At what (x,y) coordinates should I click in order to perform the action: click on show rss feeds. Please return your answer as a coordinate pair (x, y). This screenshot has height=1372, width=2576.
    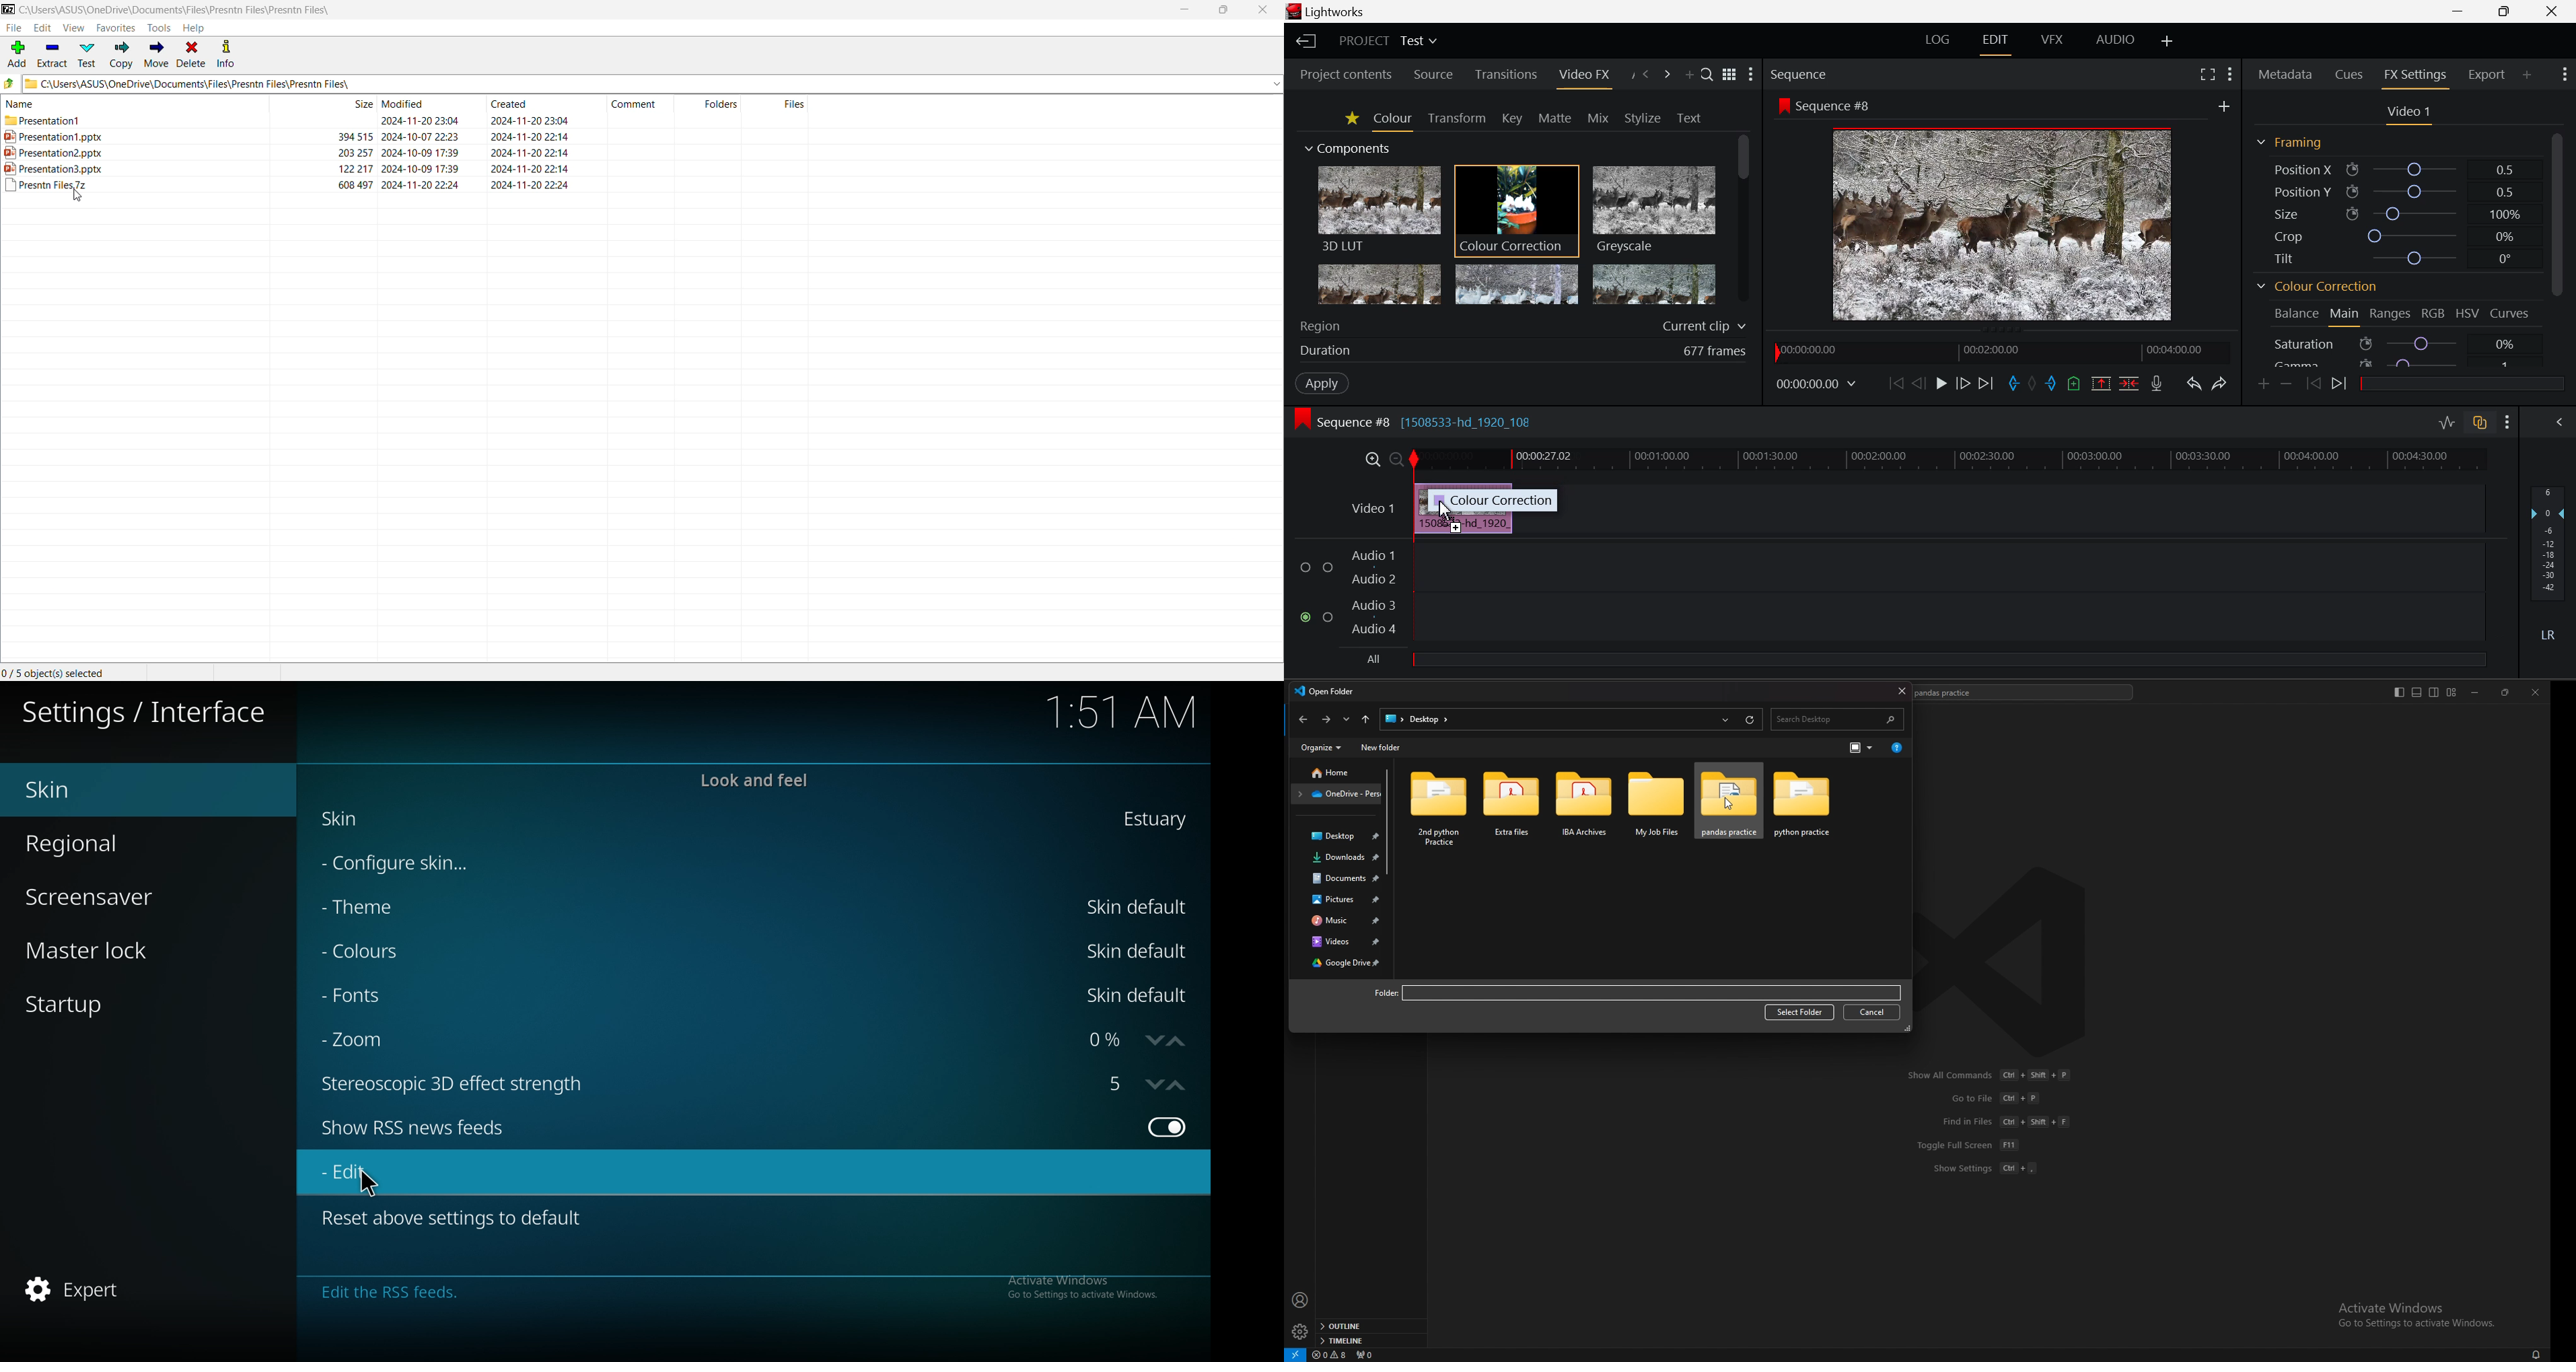
    Looking at the image, I should click on (1165, 1127).